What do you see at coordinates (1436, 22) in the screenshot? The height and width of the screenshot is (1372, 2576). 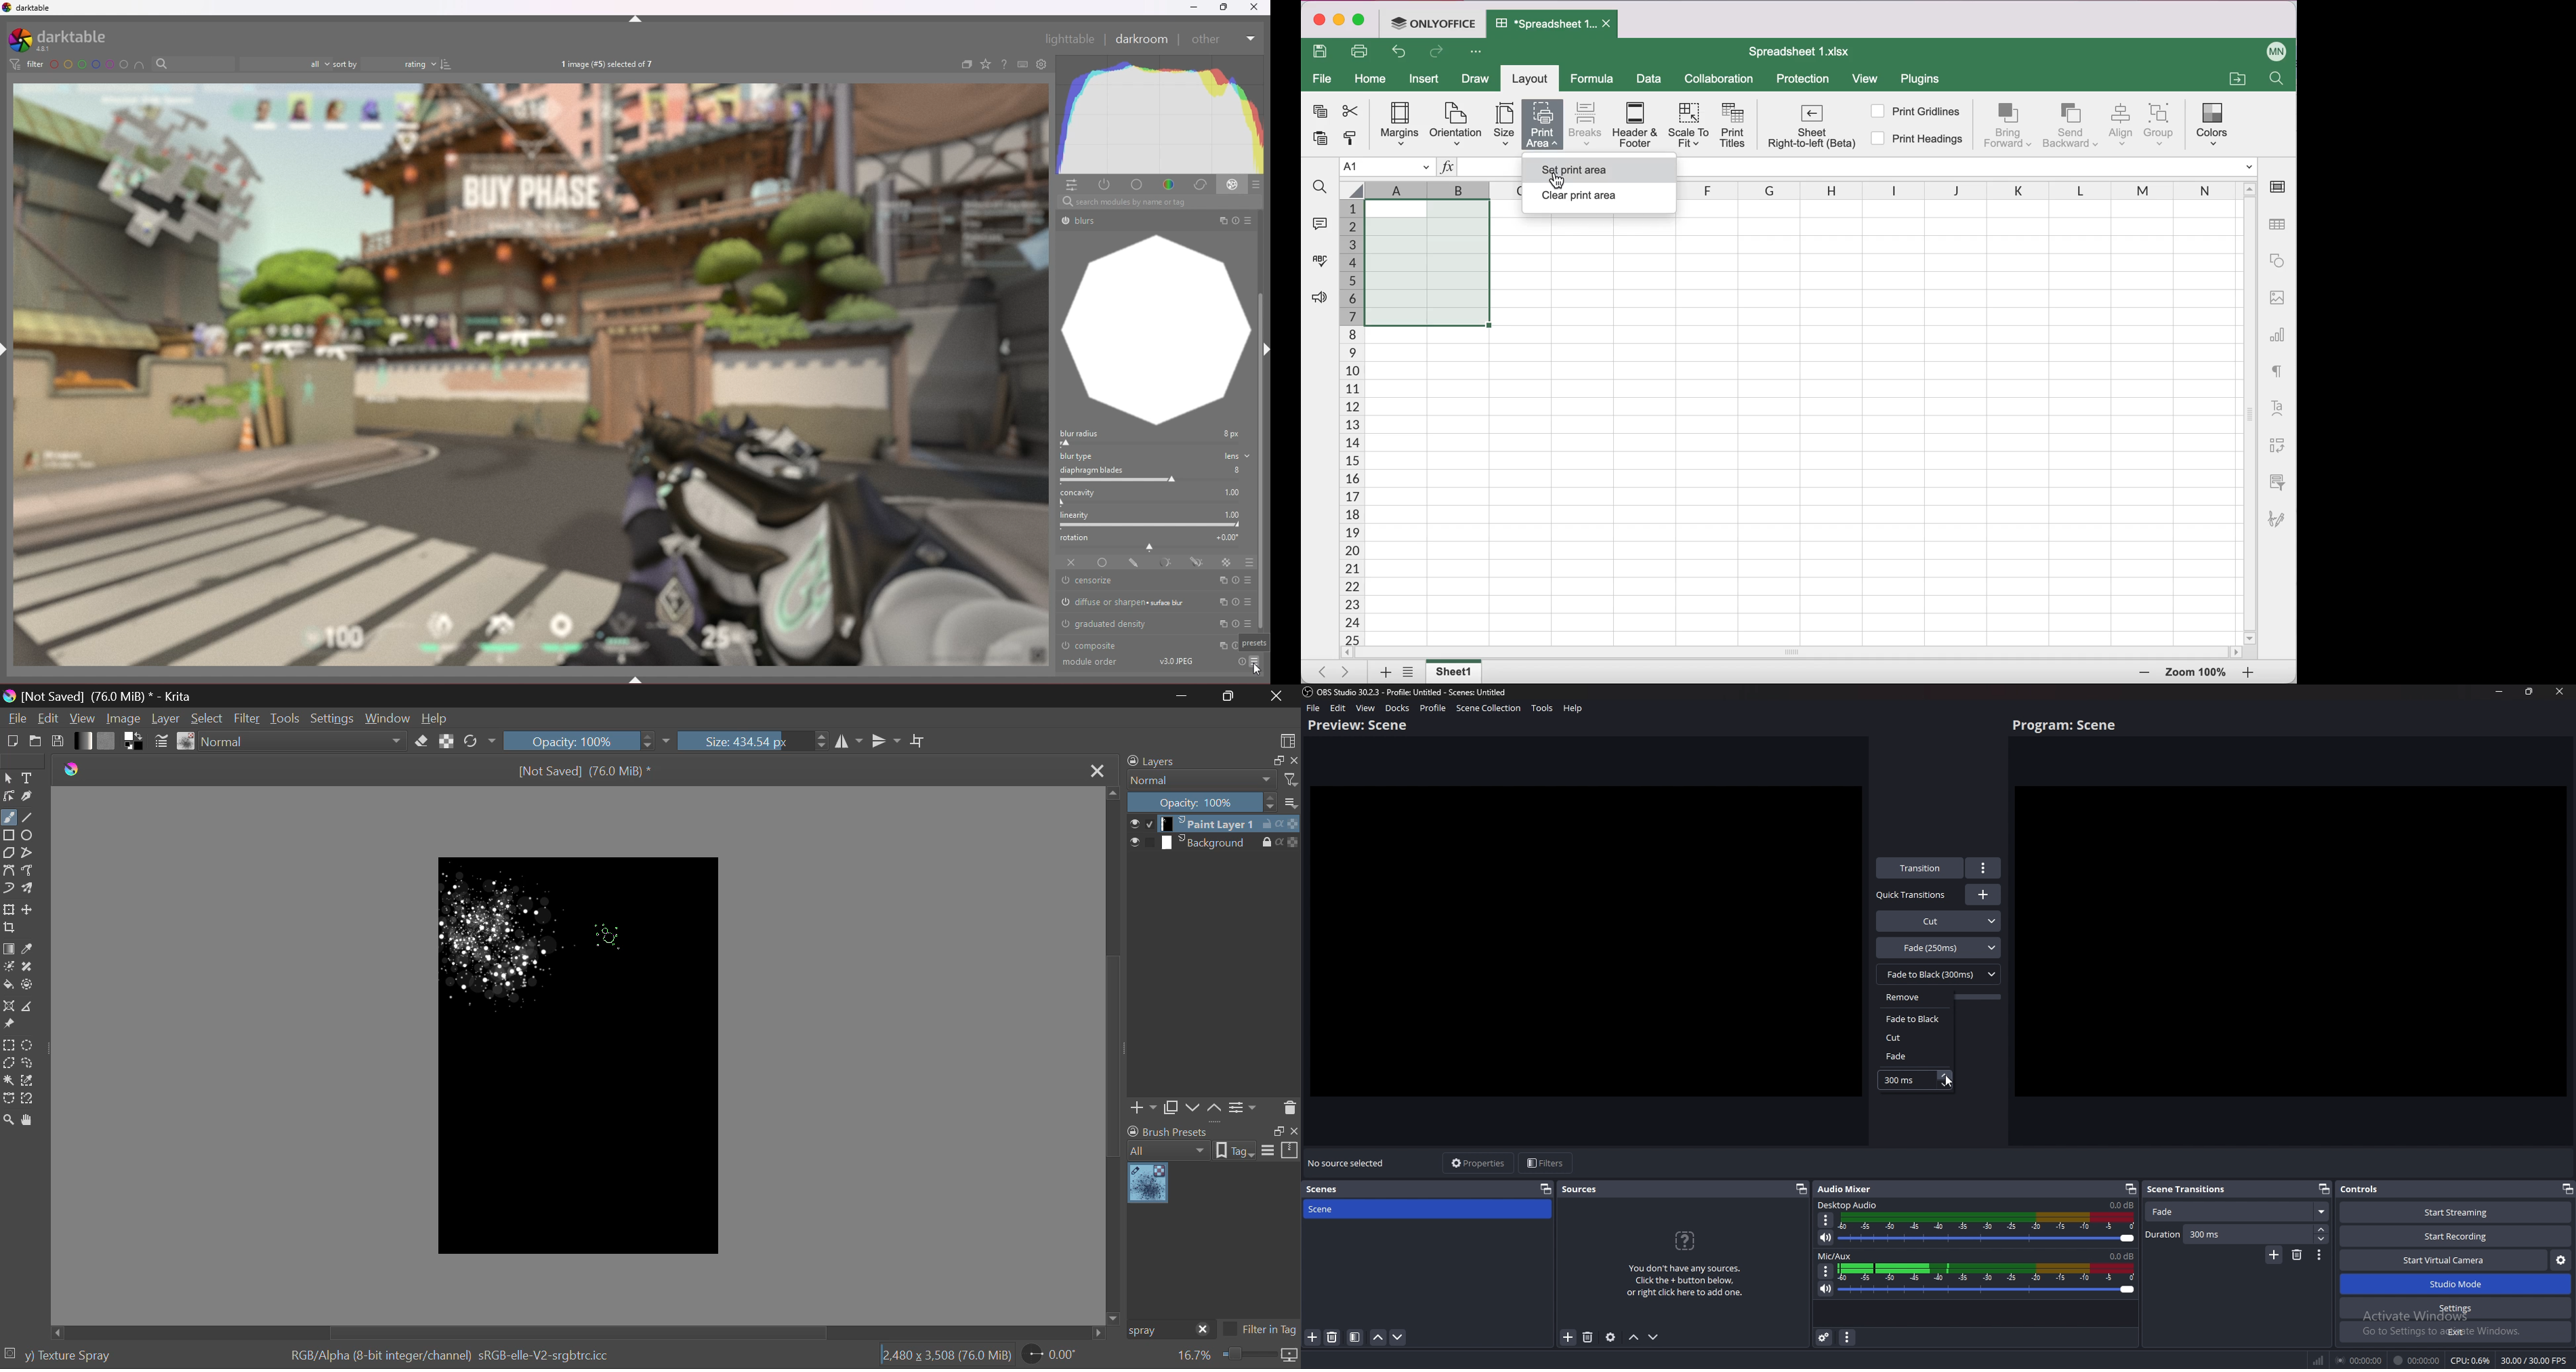 I see `ONLYOFFICE` at bounding box center [1436, 22].